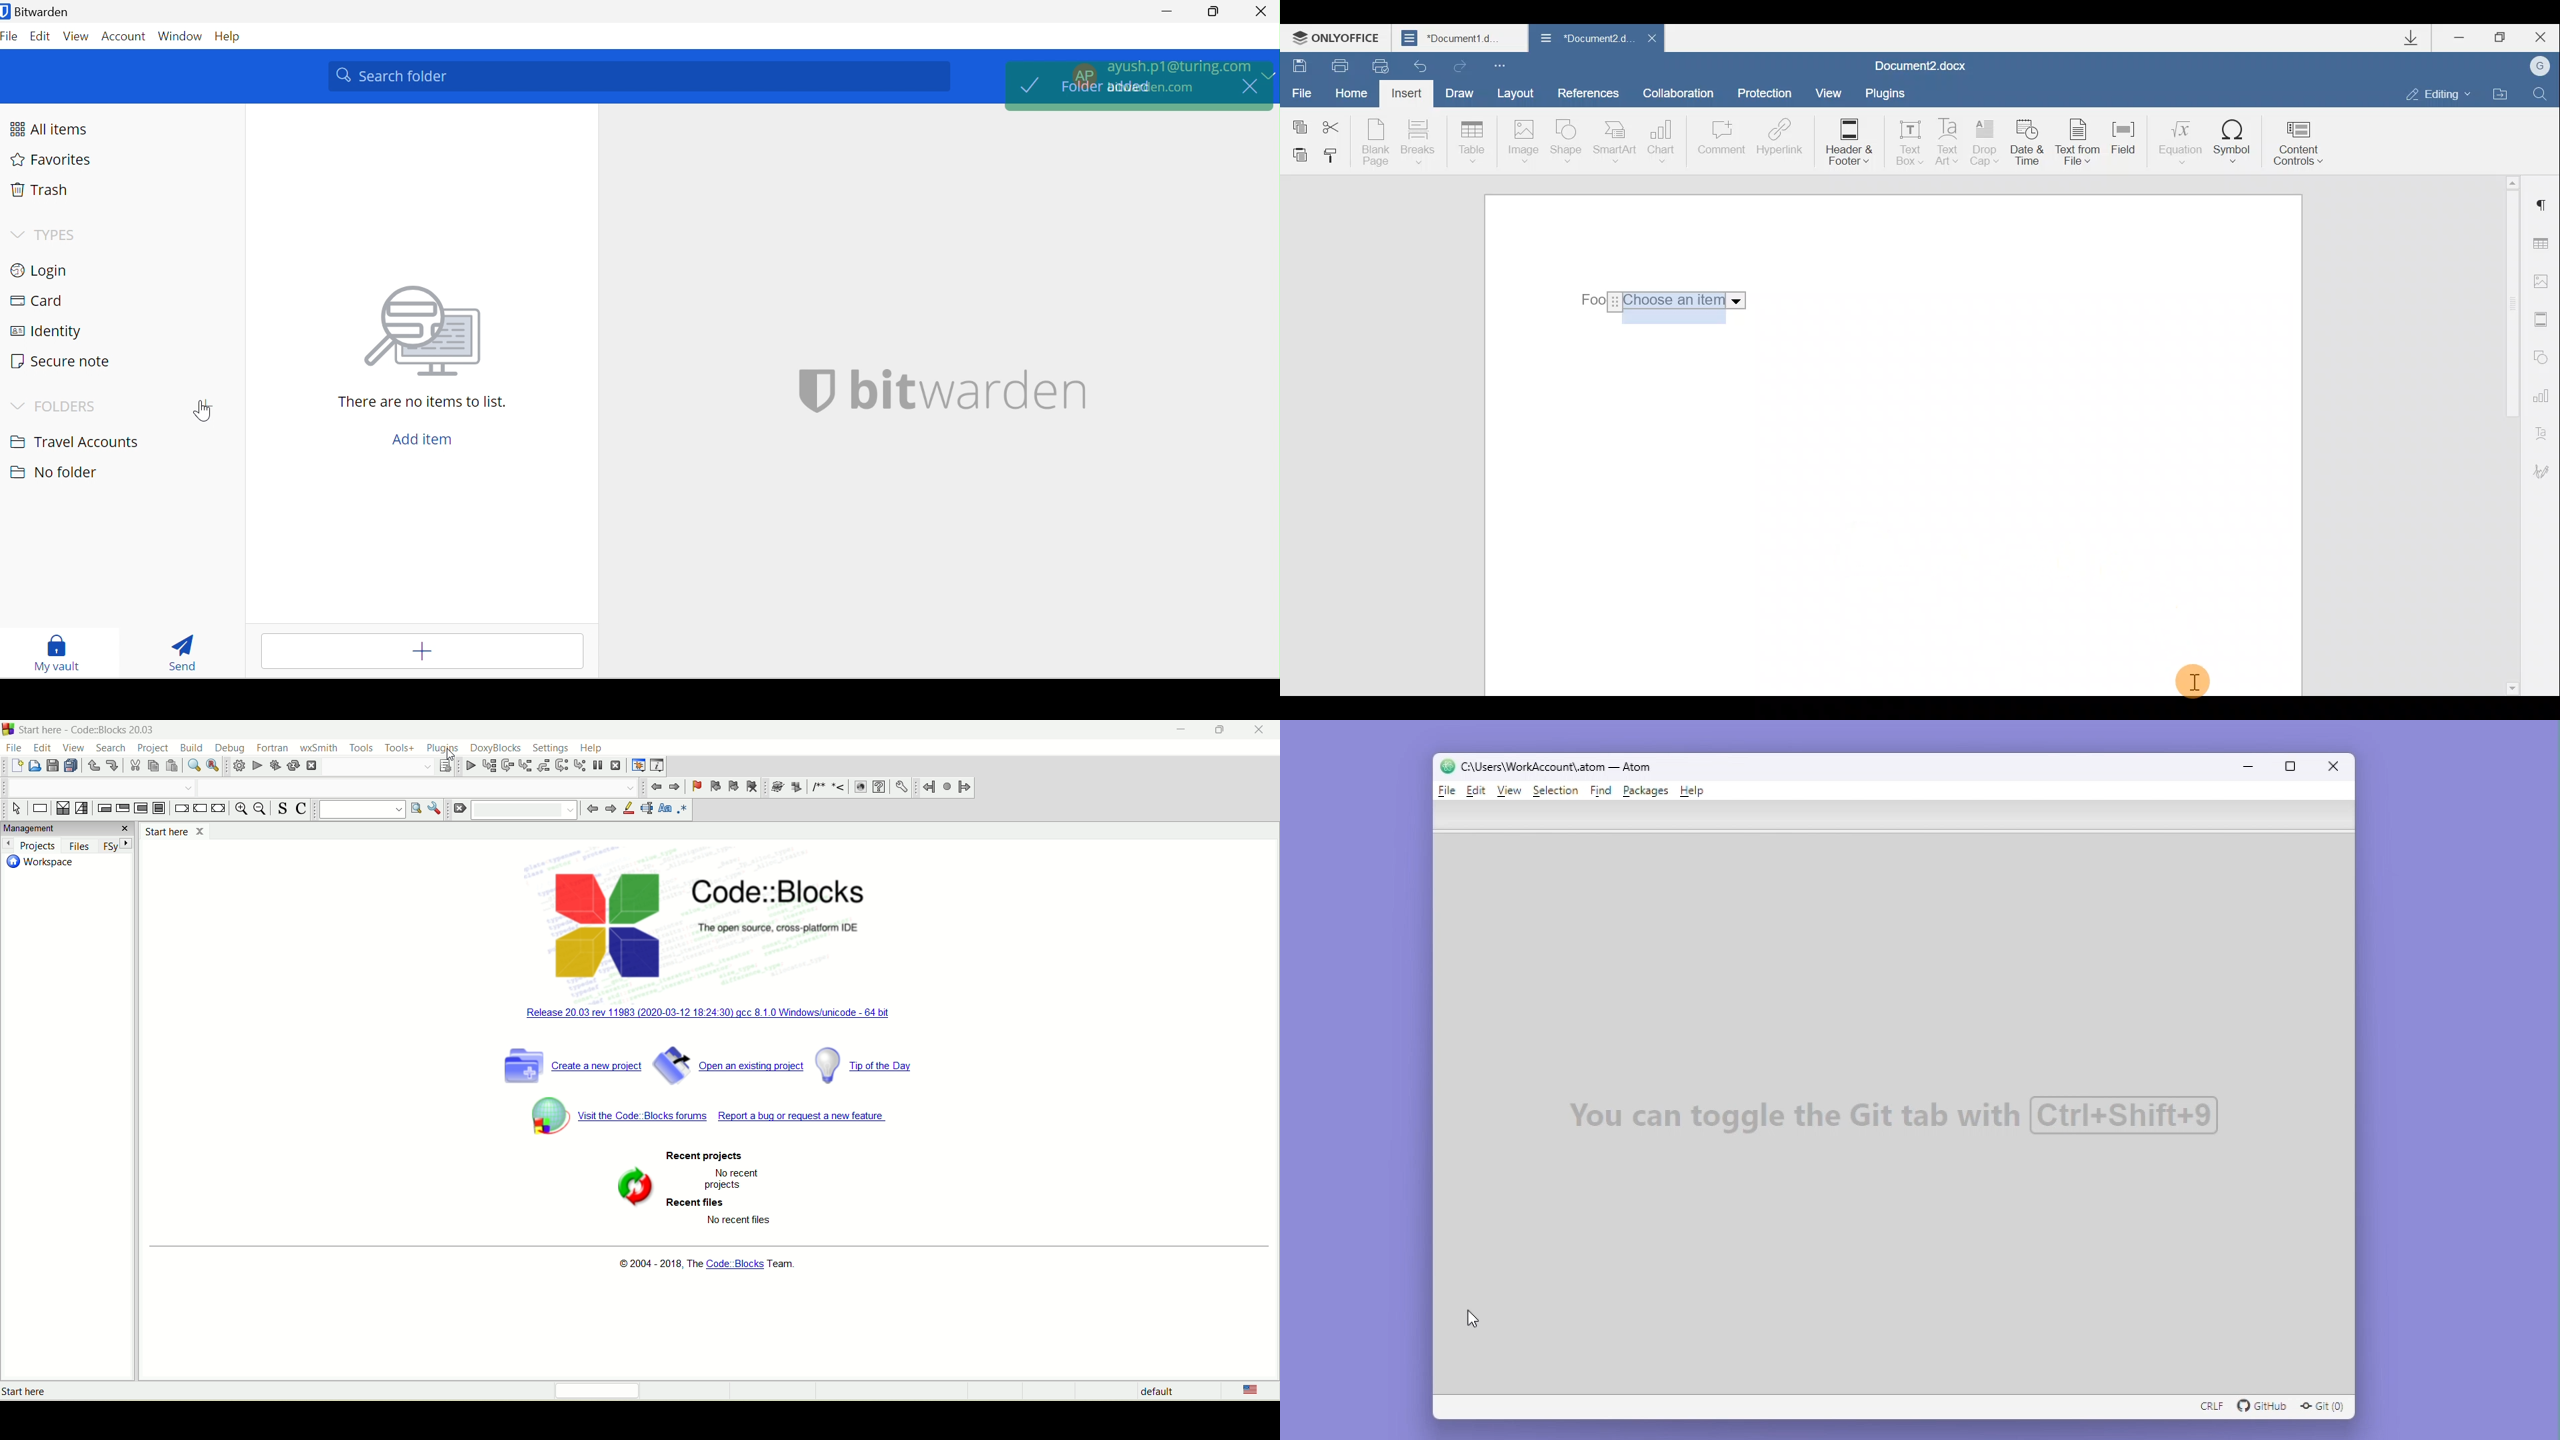  I want to click on Drop Down, so click(1270, 76).